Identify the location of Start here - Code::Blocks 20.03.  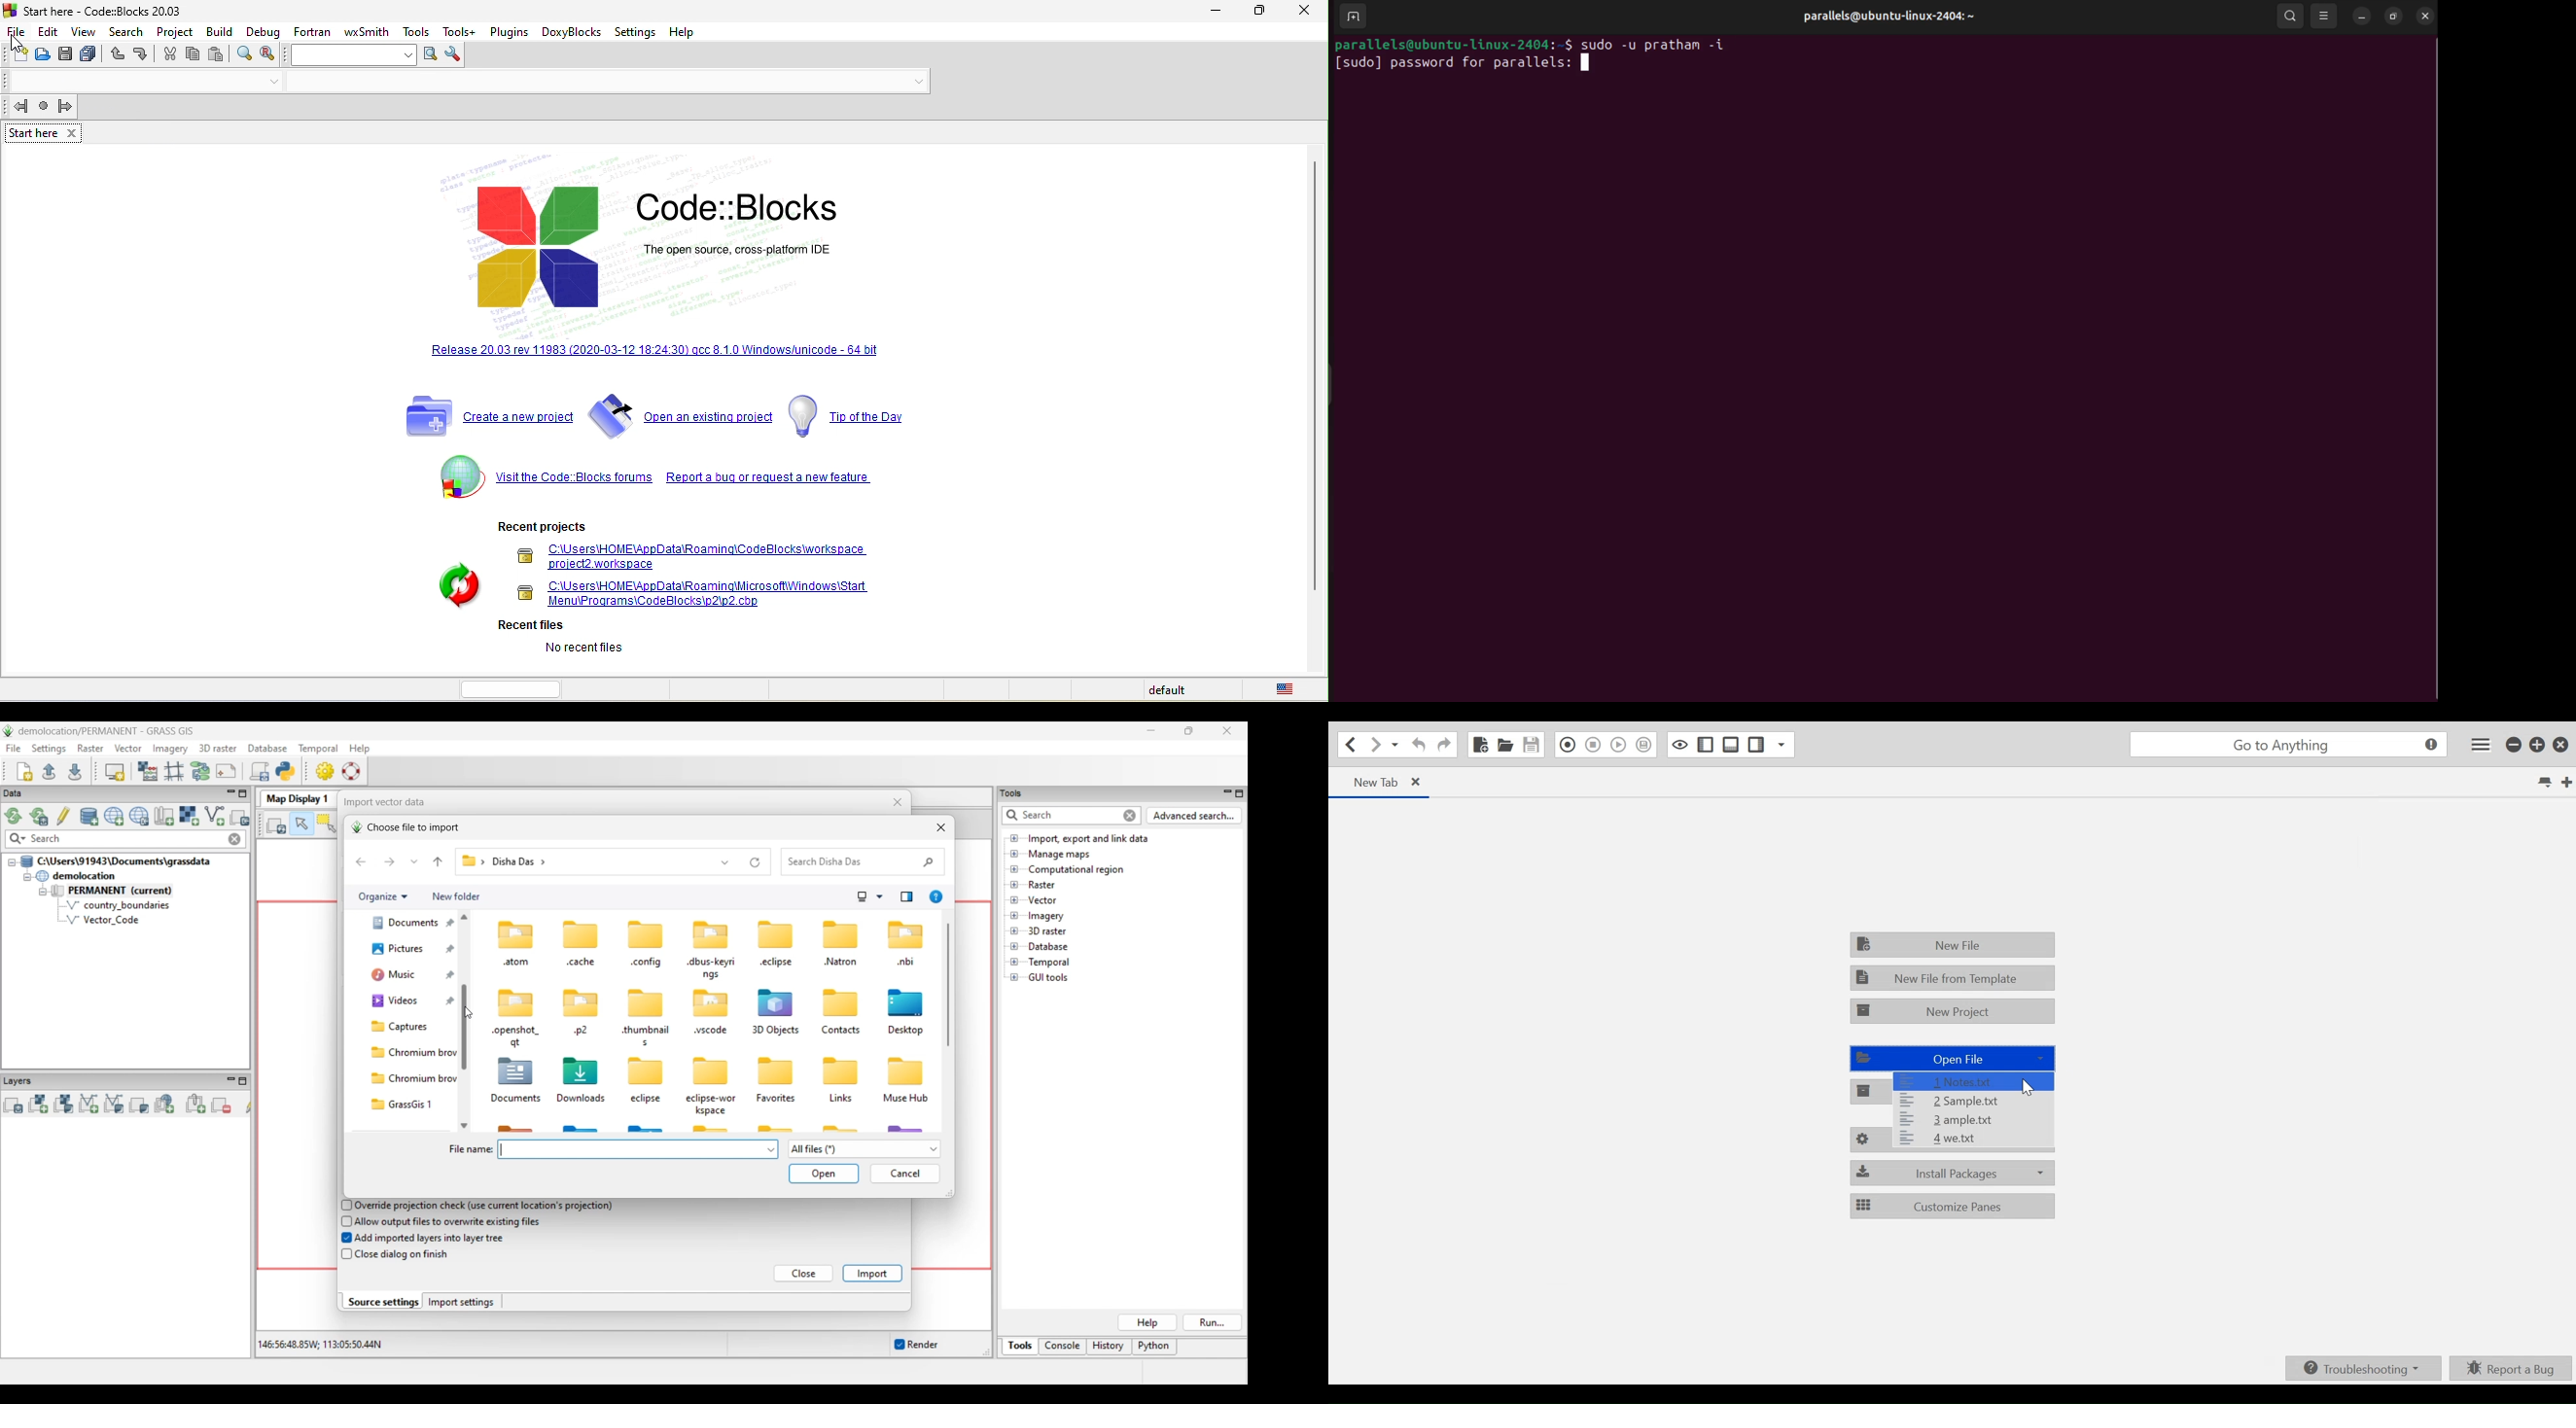
(95, 10).